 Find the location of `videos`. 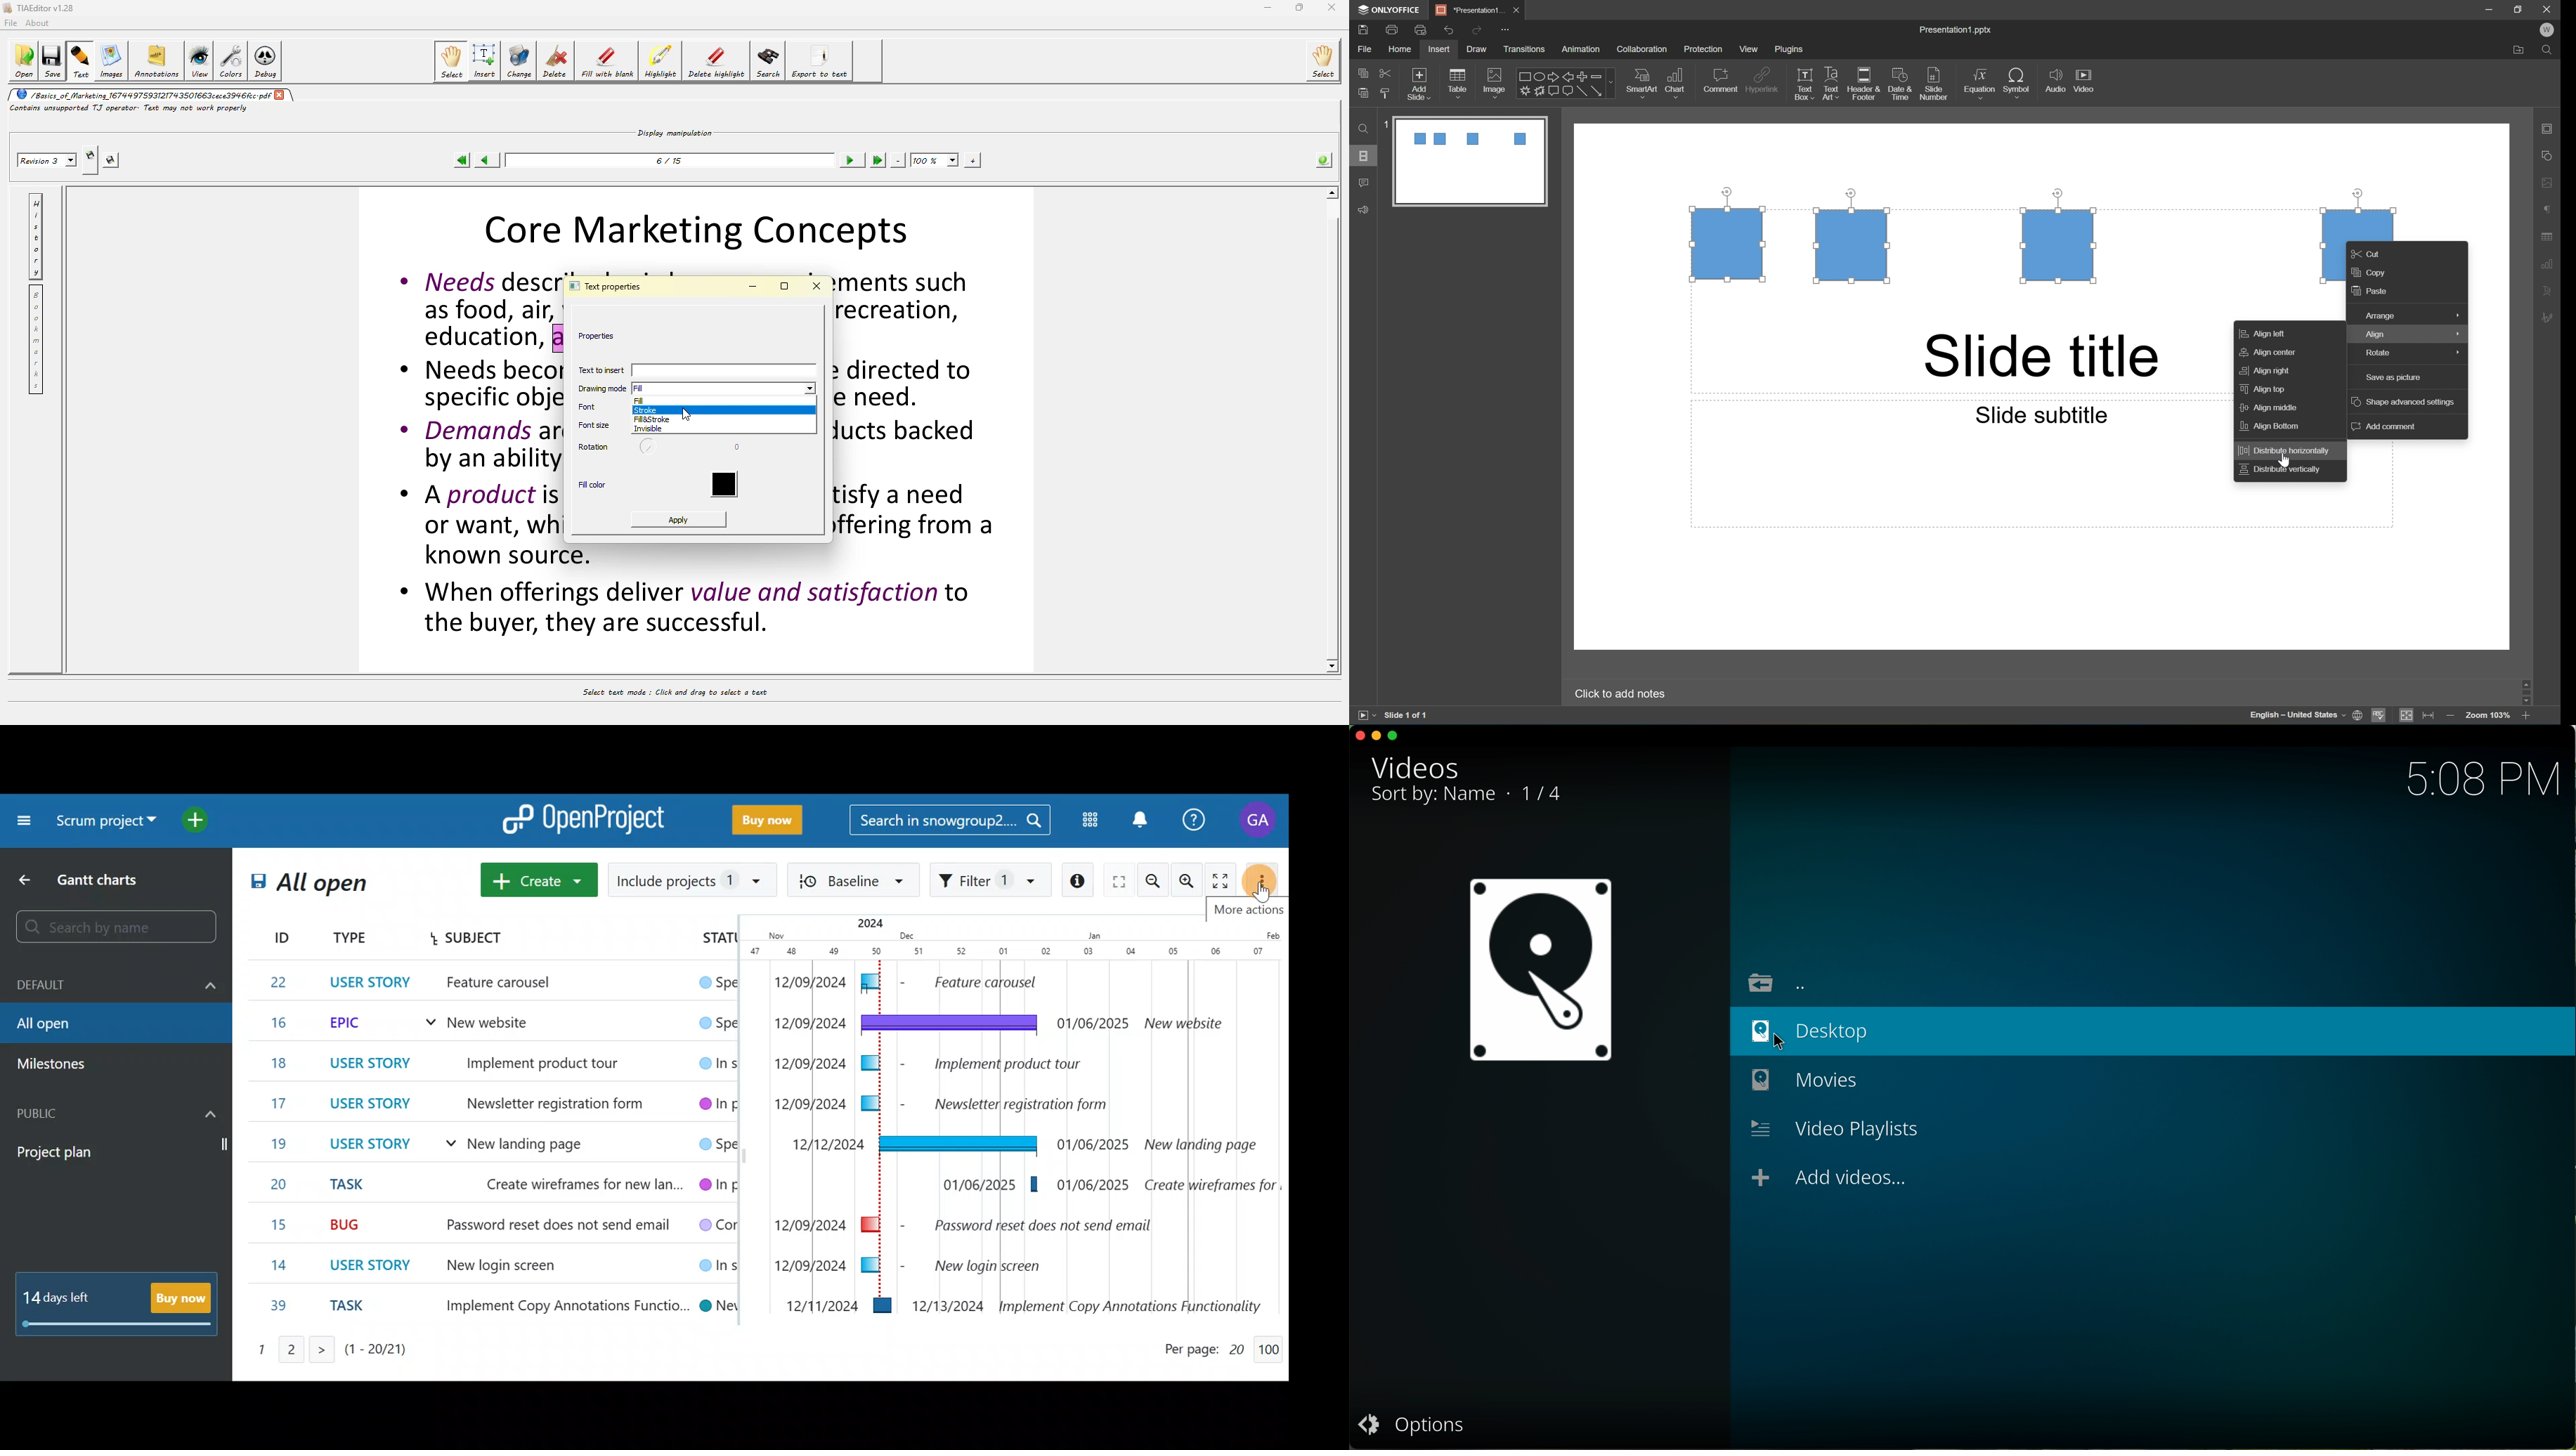

videos is located at coordinates (1418, 767).